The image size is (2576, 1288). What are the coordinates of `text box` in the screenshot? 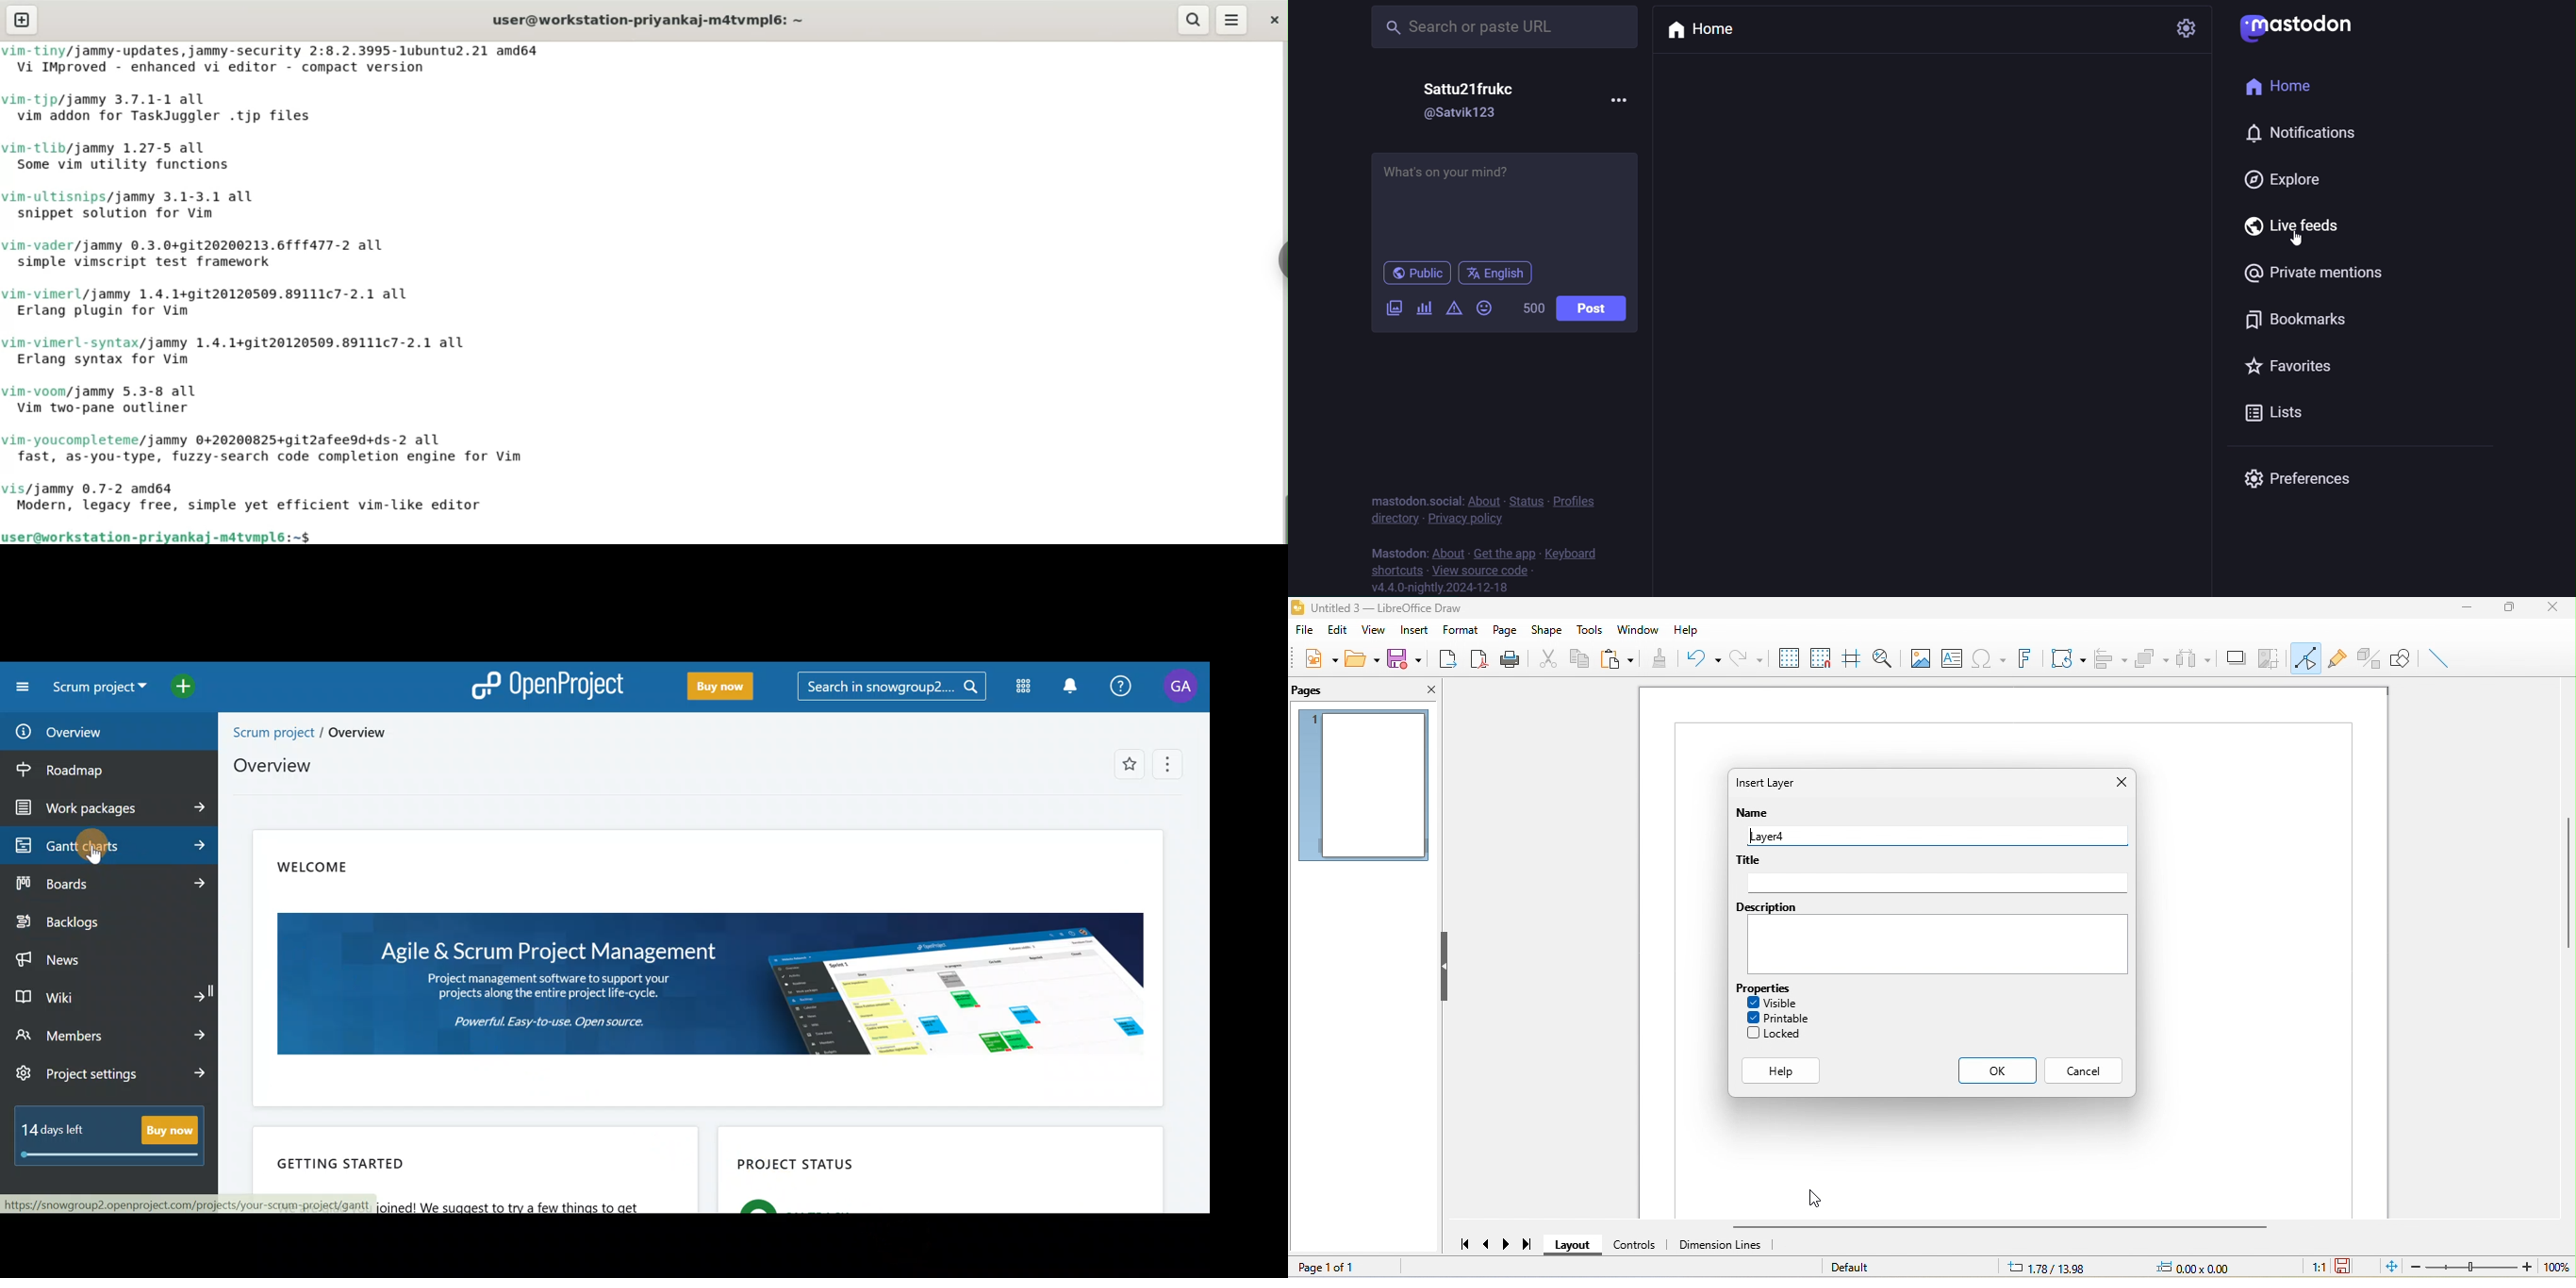 It's located at (1950, 658).